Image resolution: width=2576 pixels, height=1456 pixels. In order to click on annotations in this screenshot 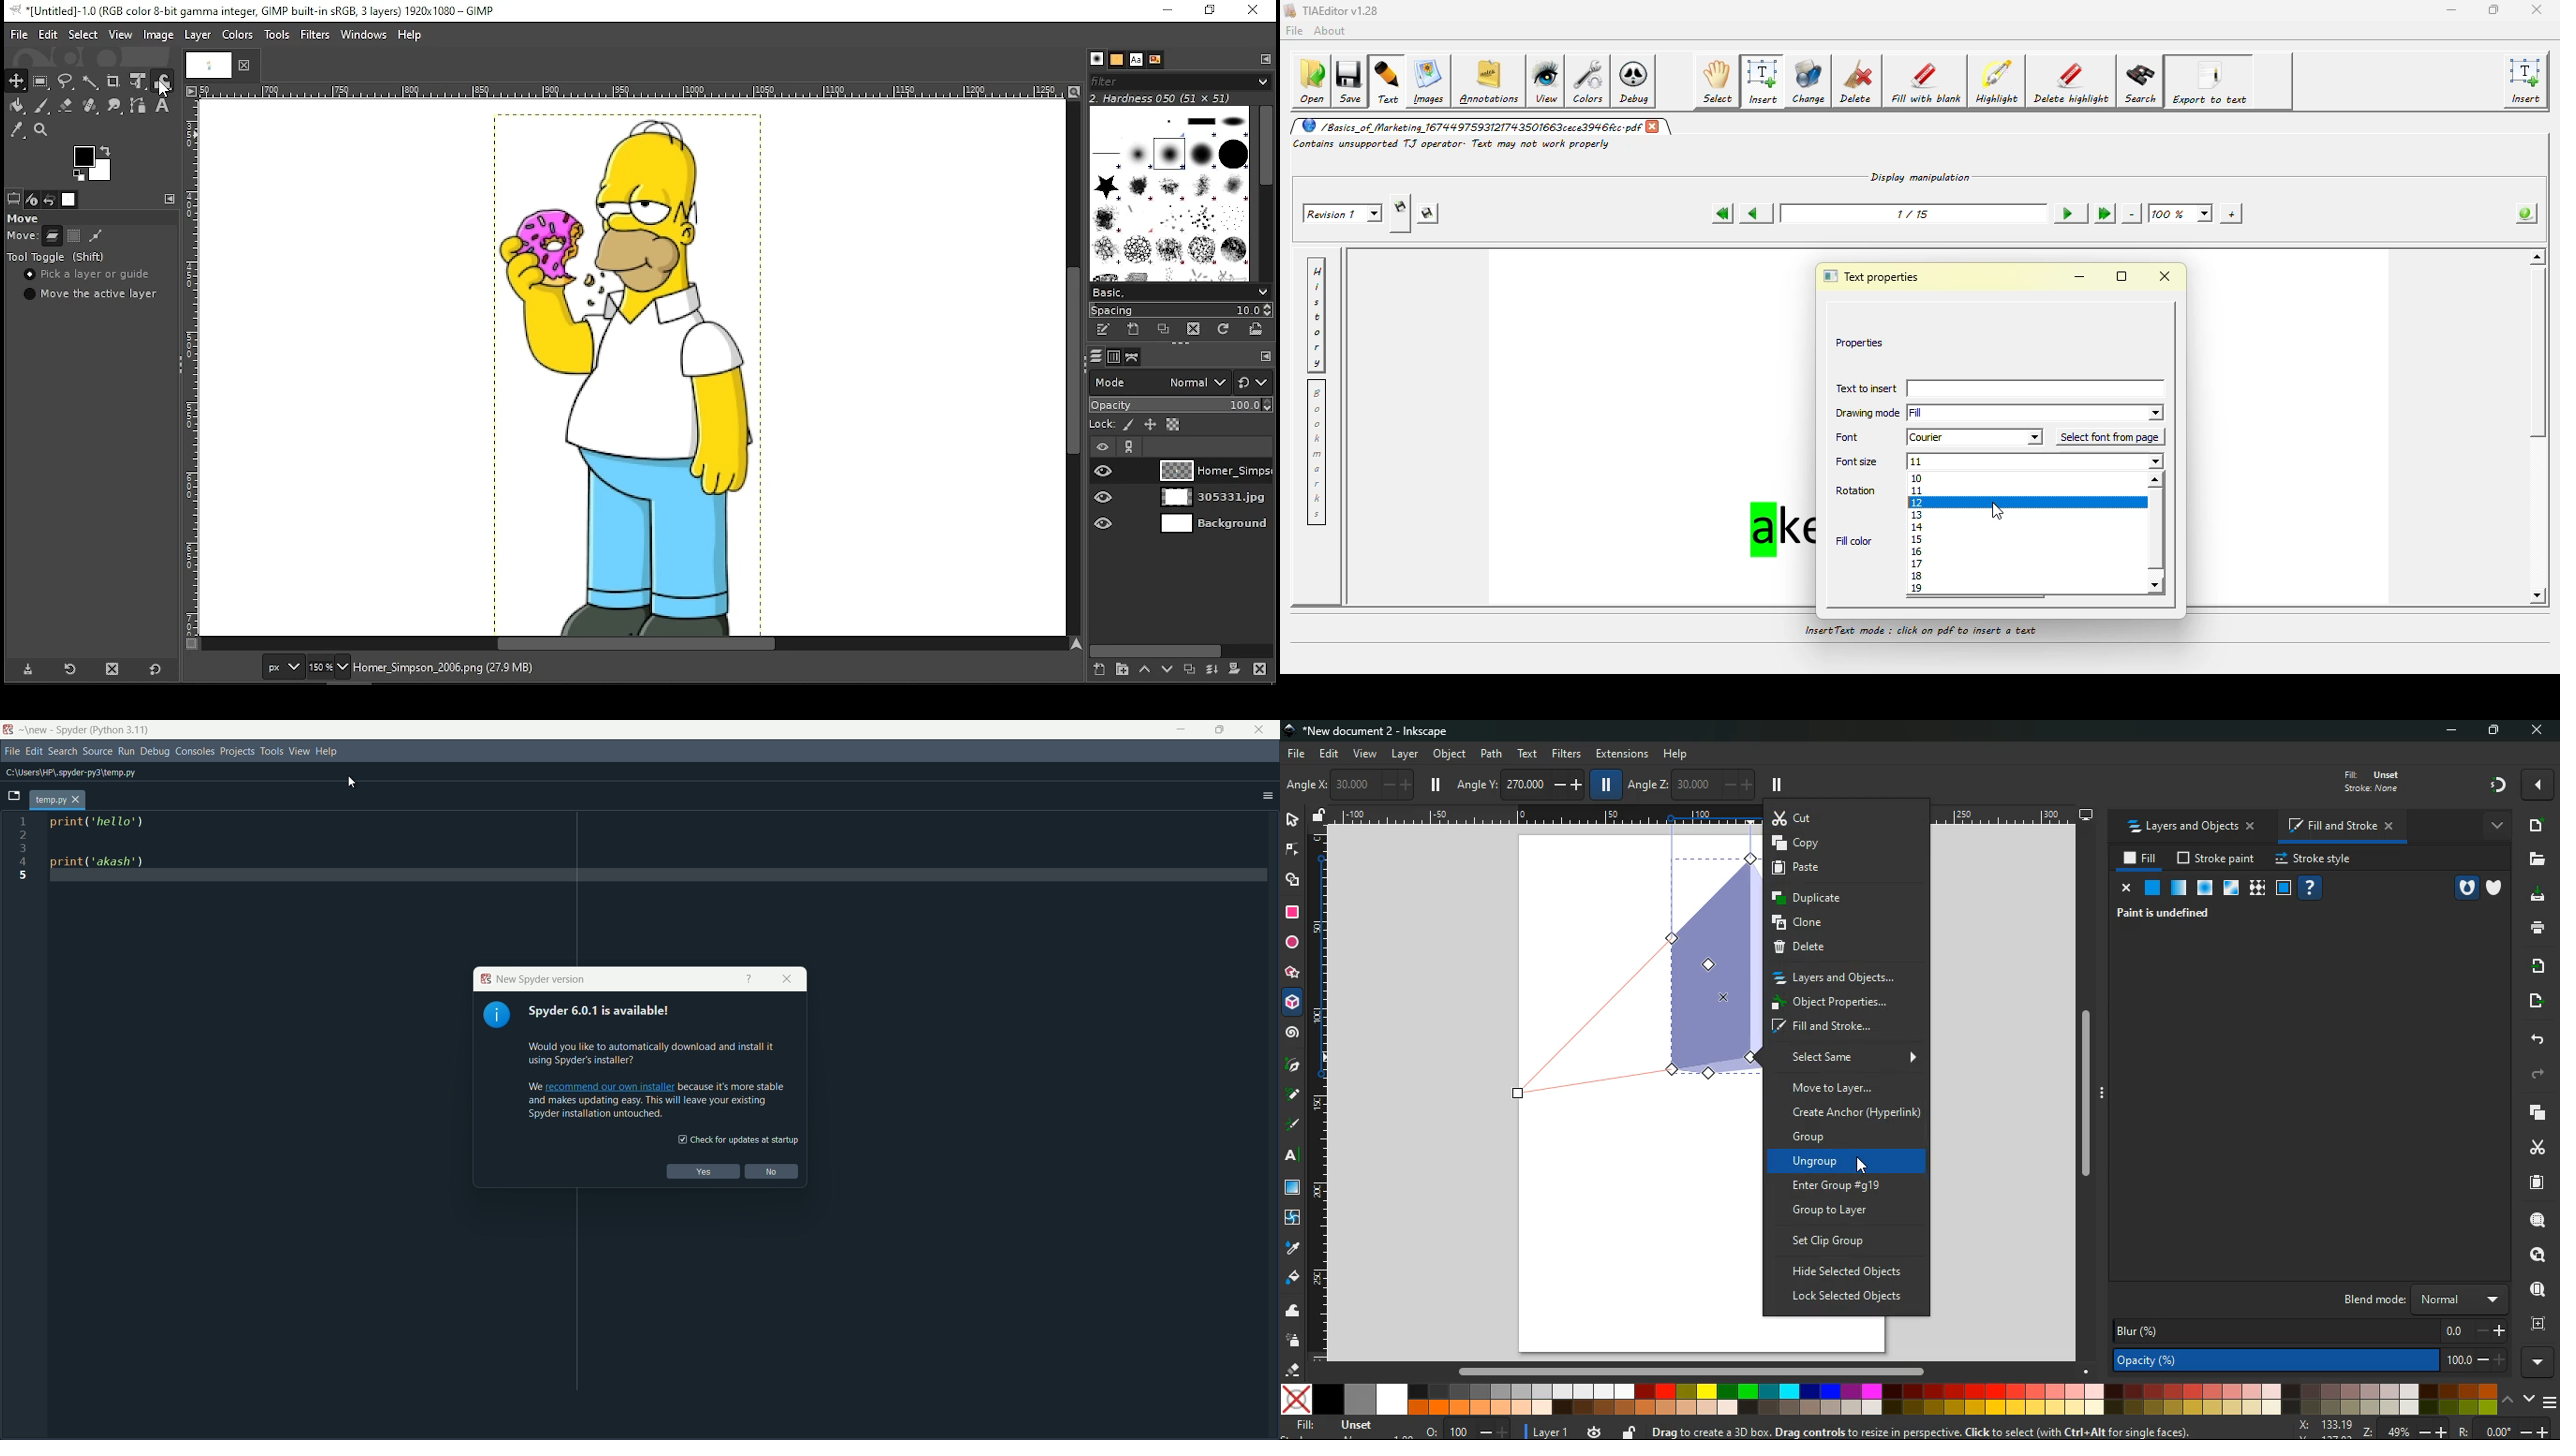, I will do `click(1491, 81)`.